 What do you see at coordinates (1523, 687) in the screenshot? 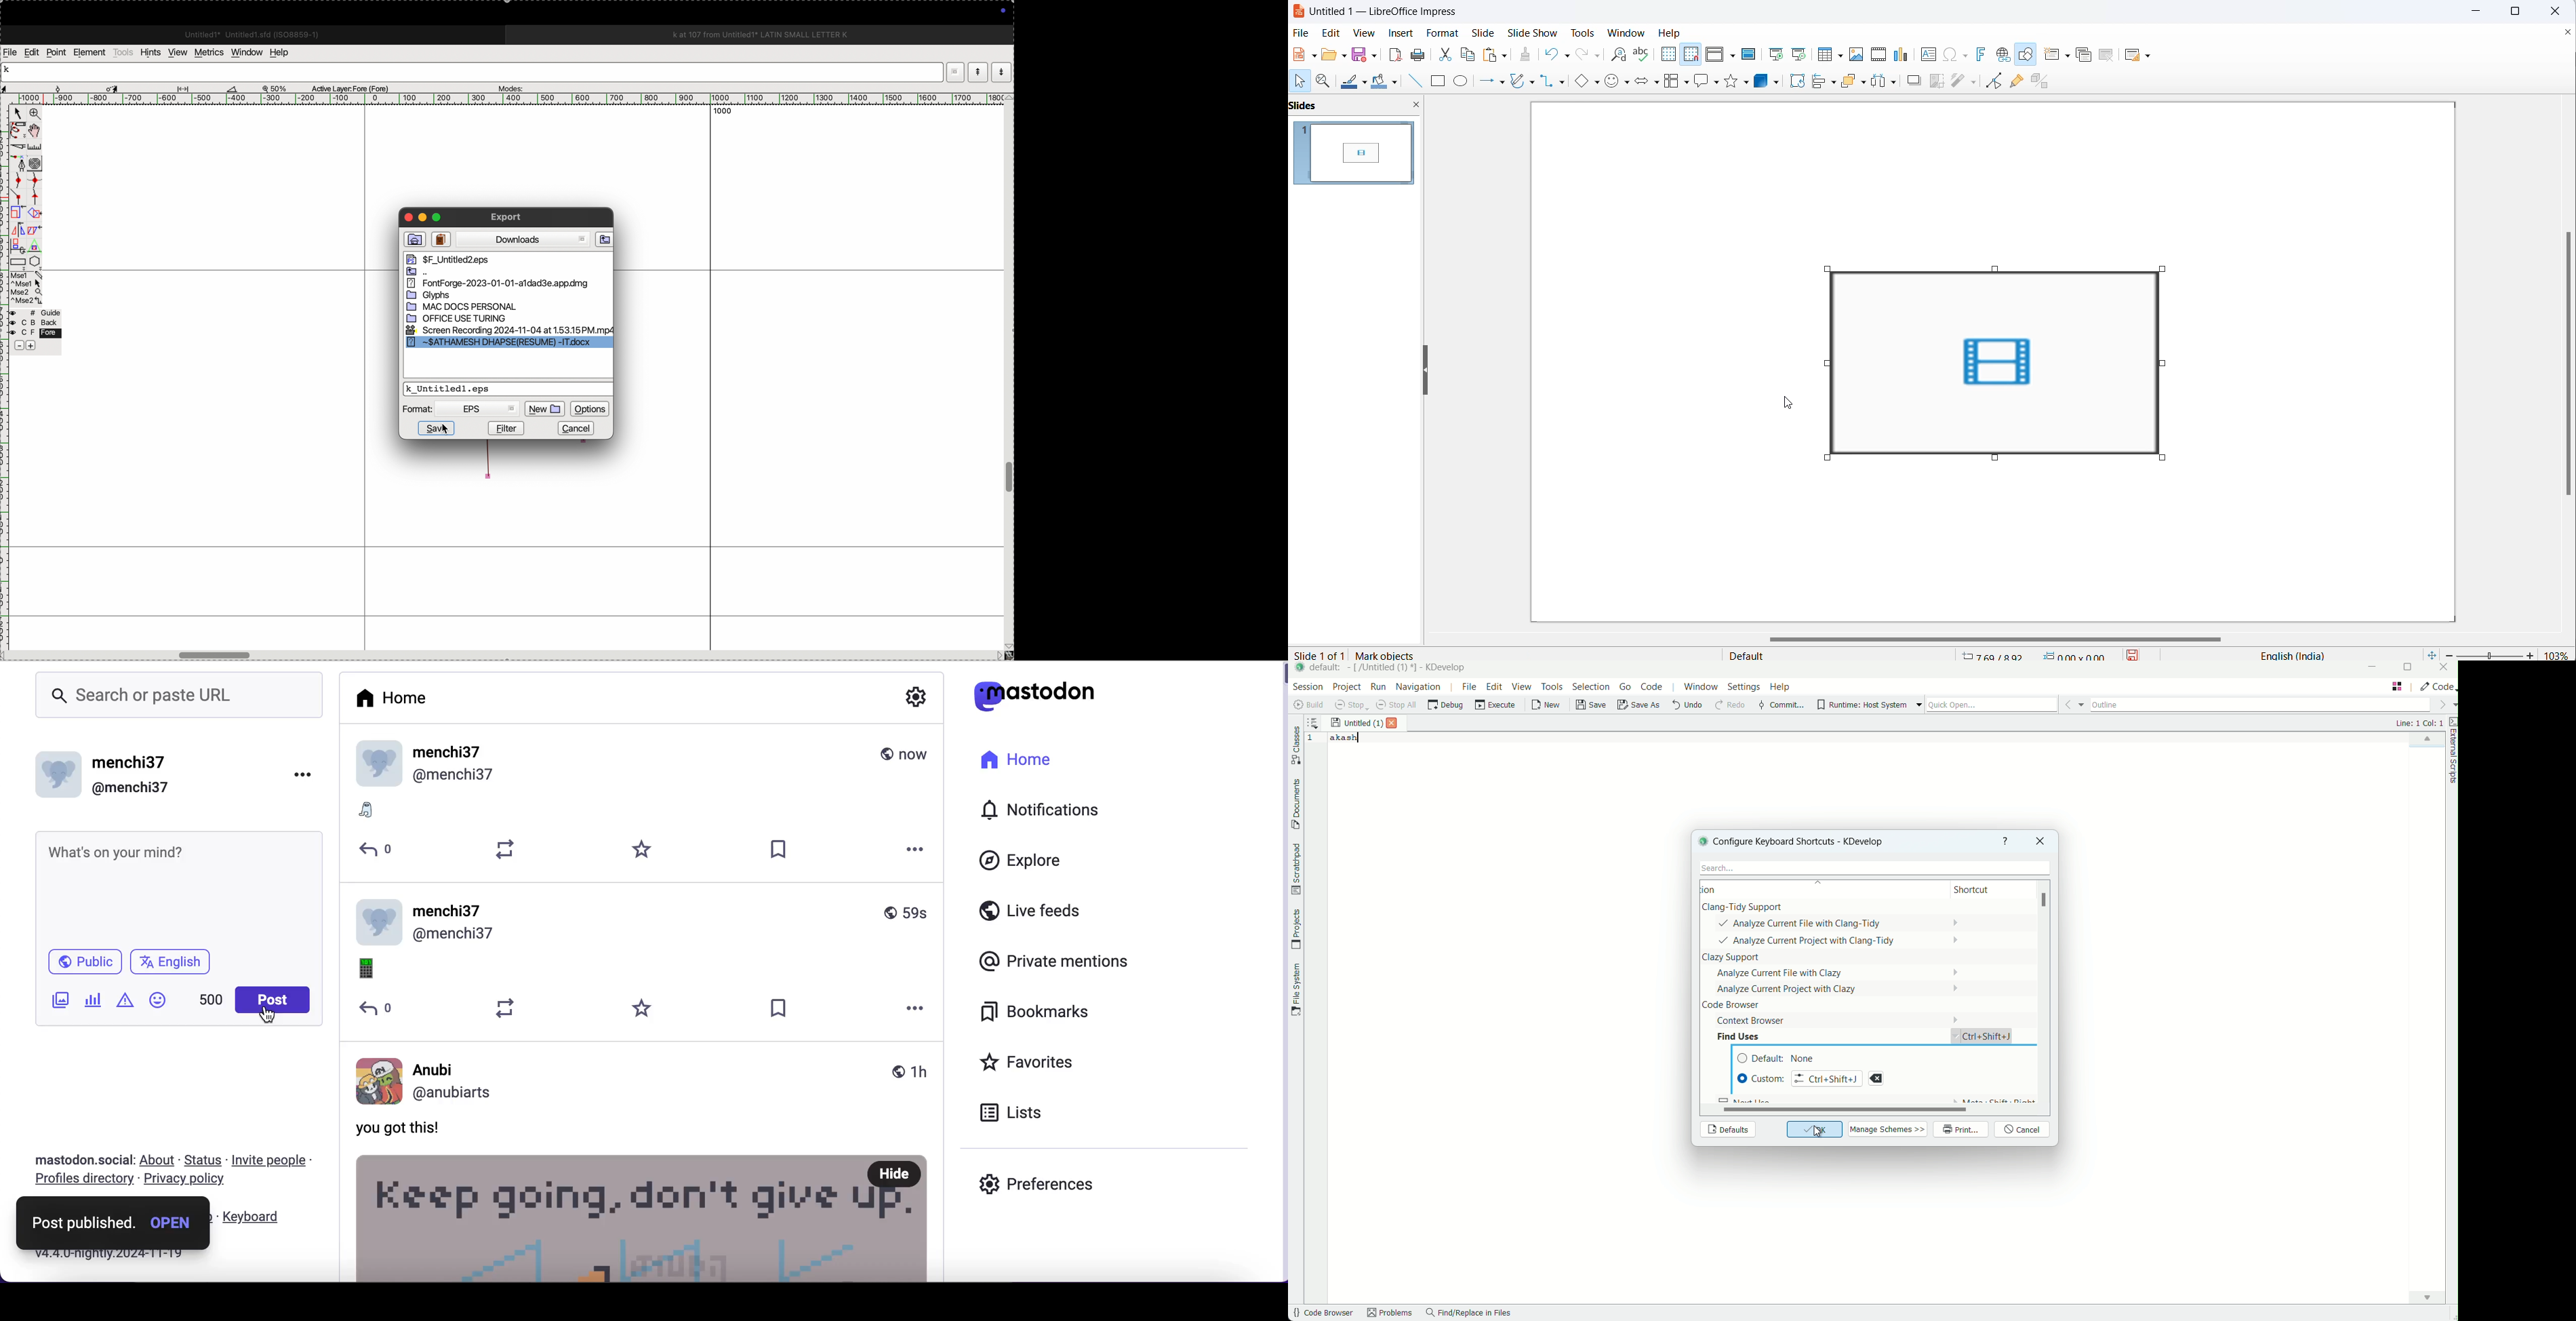
I see `view menu` at bounding box center [1523, 687].